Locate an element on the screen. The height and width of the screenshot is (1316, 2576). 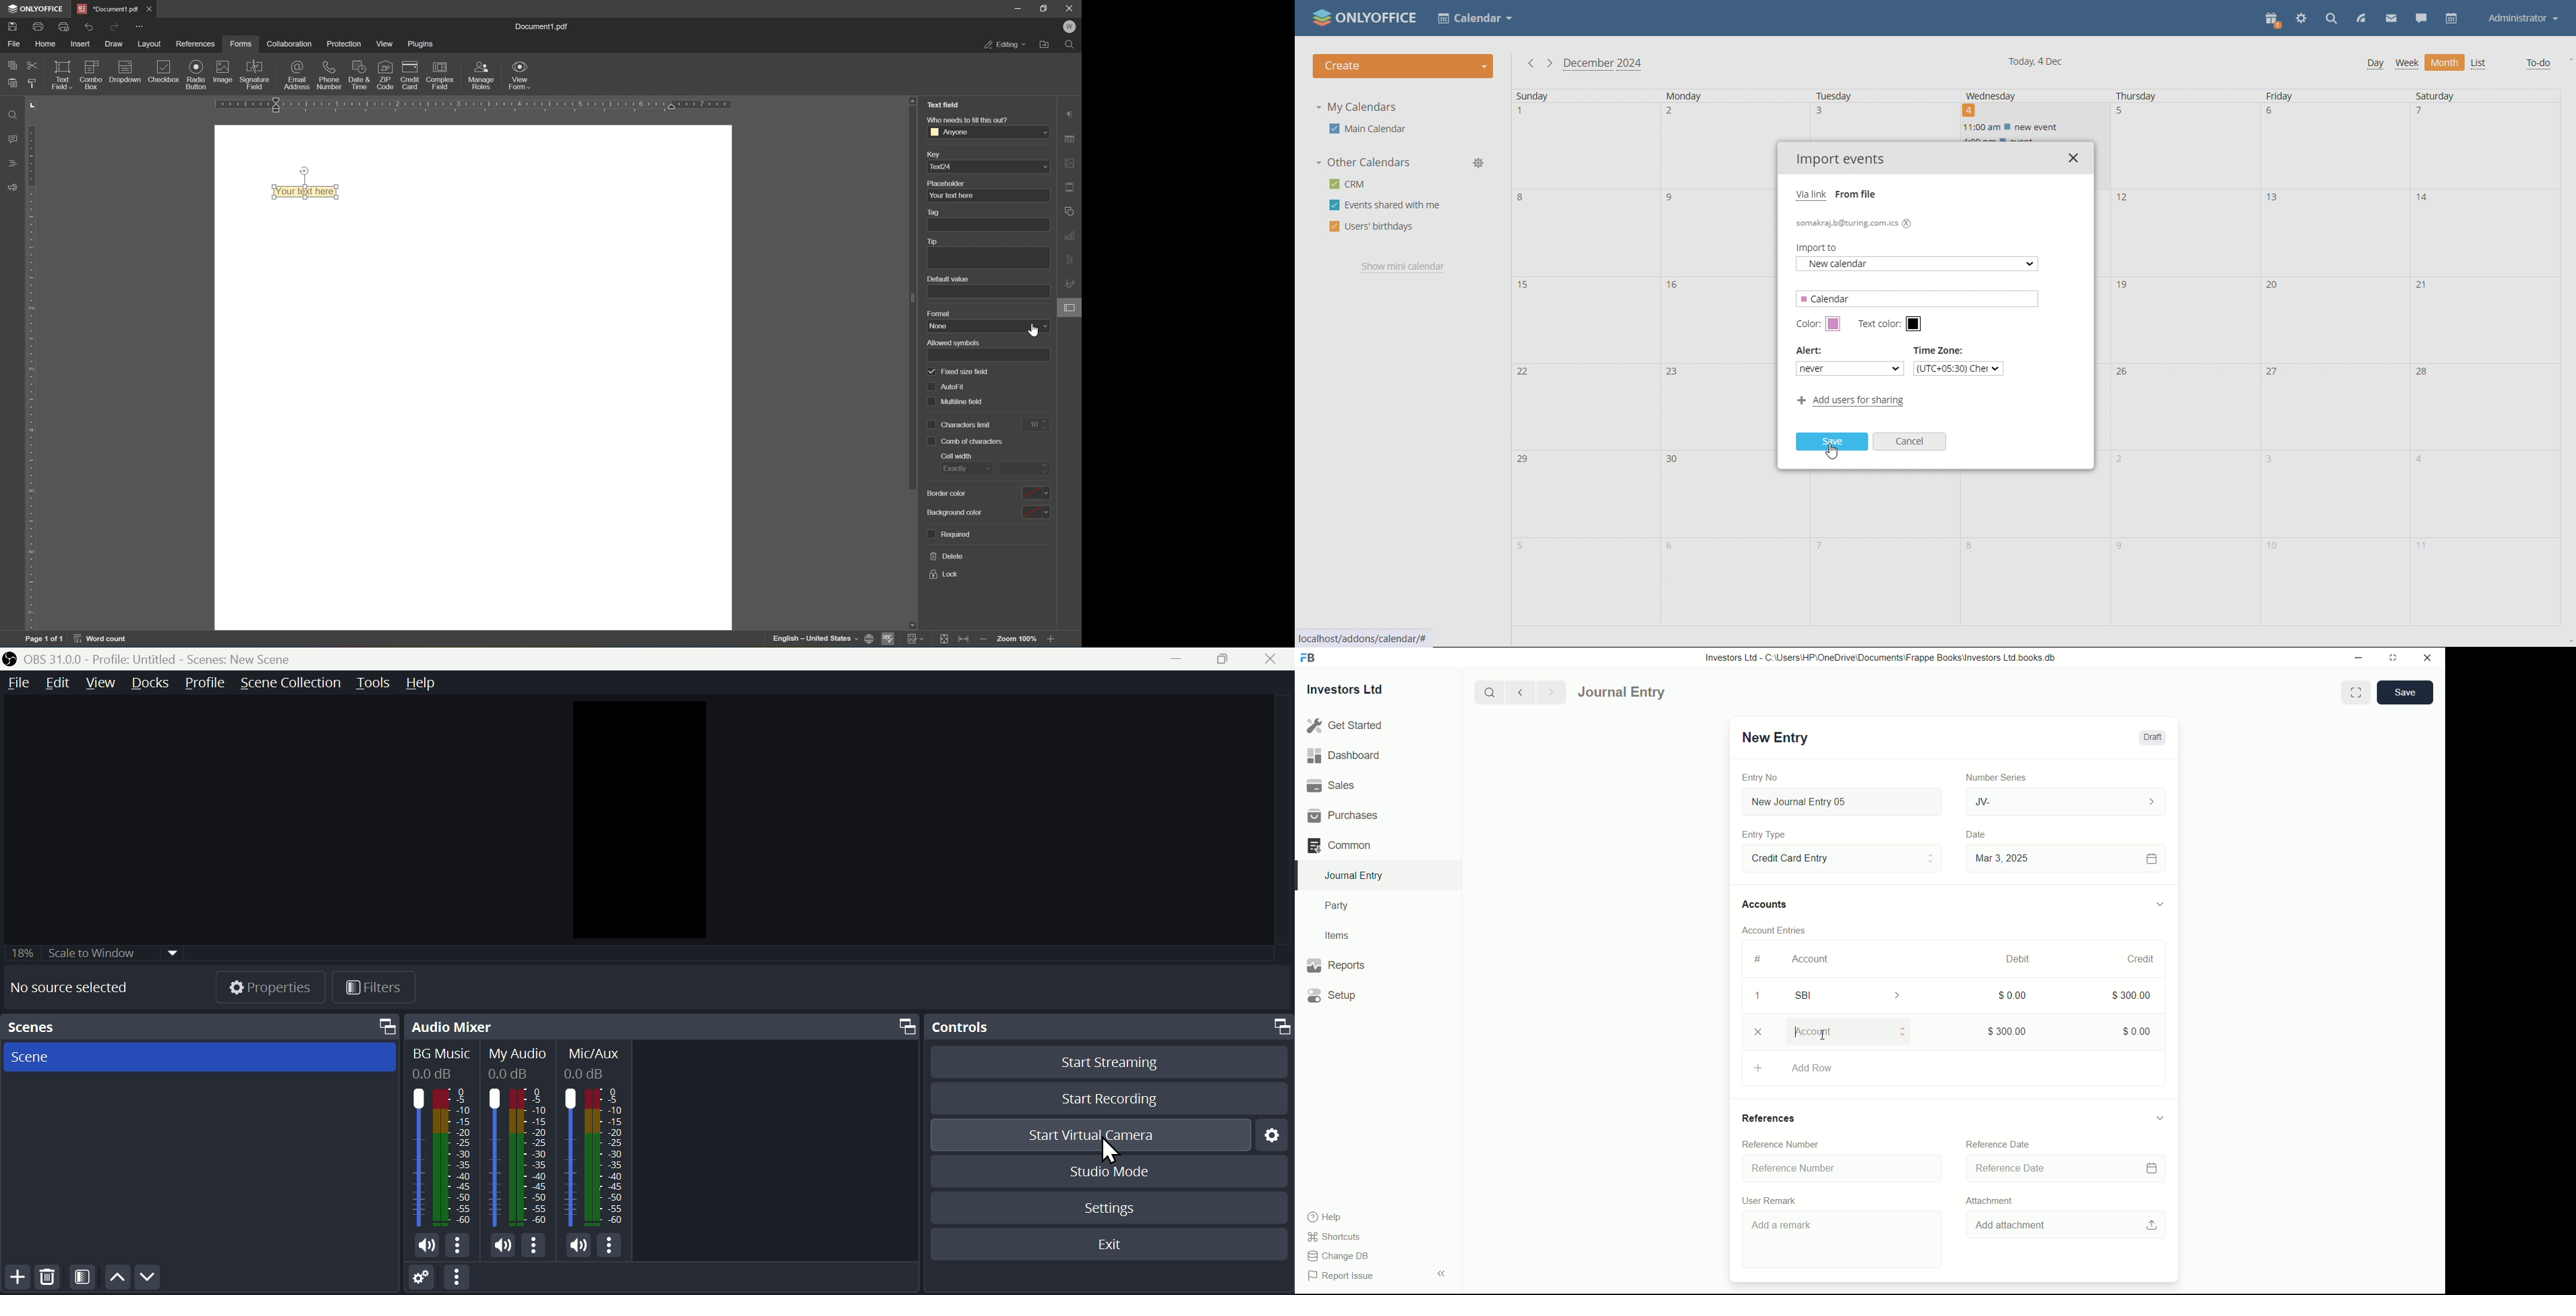
expand/collapse is located at coordinates (2159, 902).